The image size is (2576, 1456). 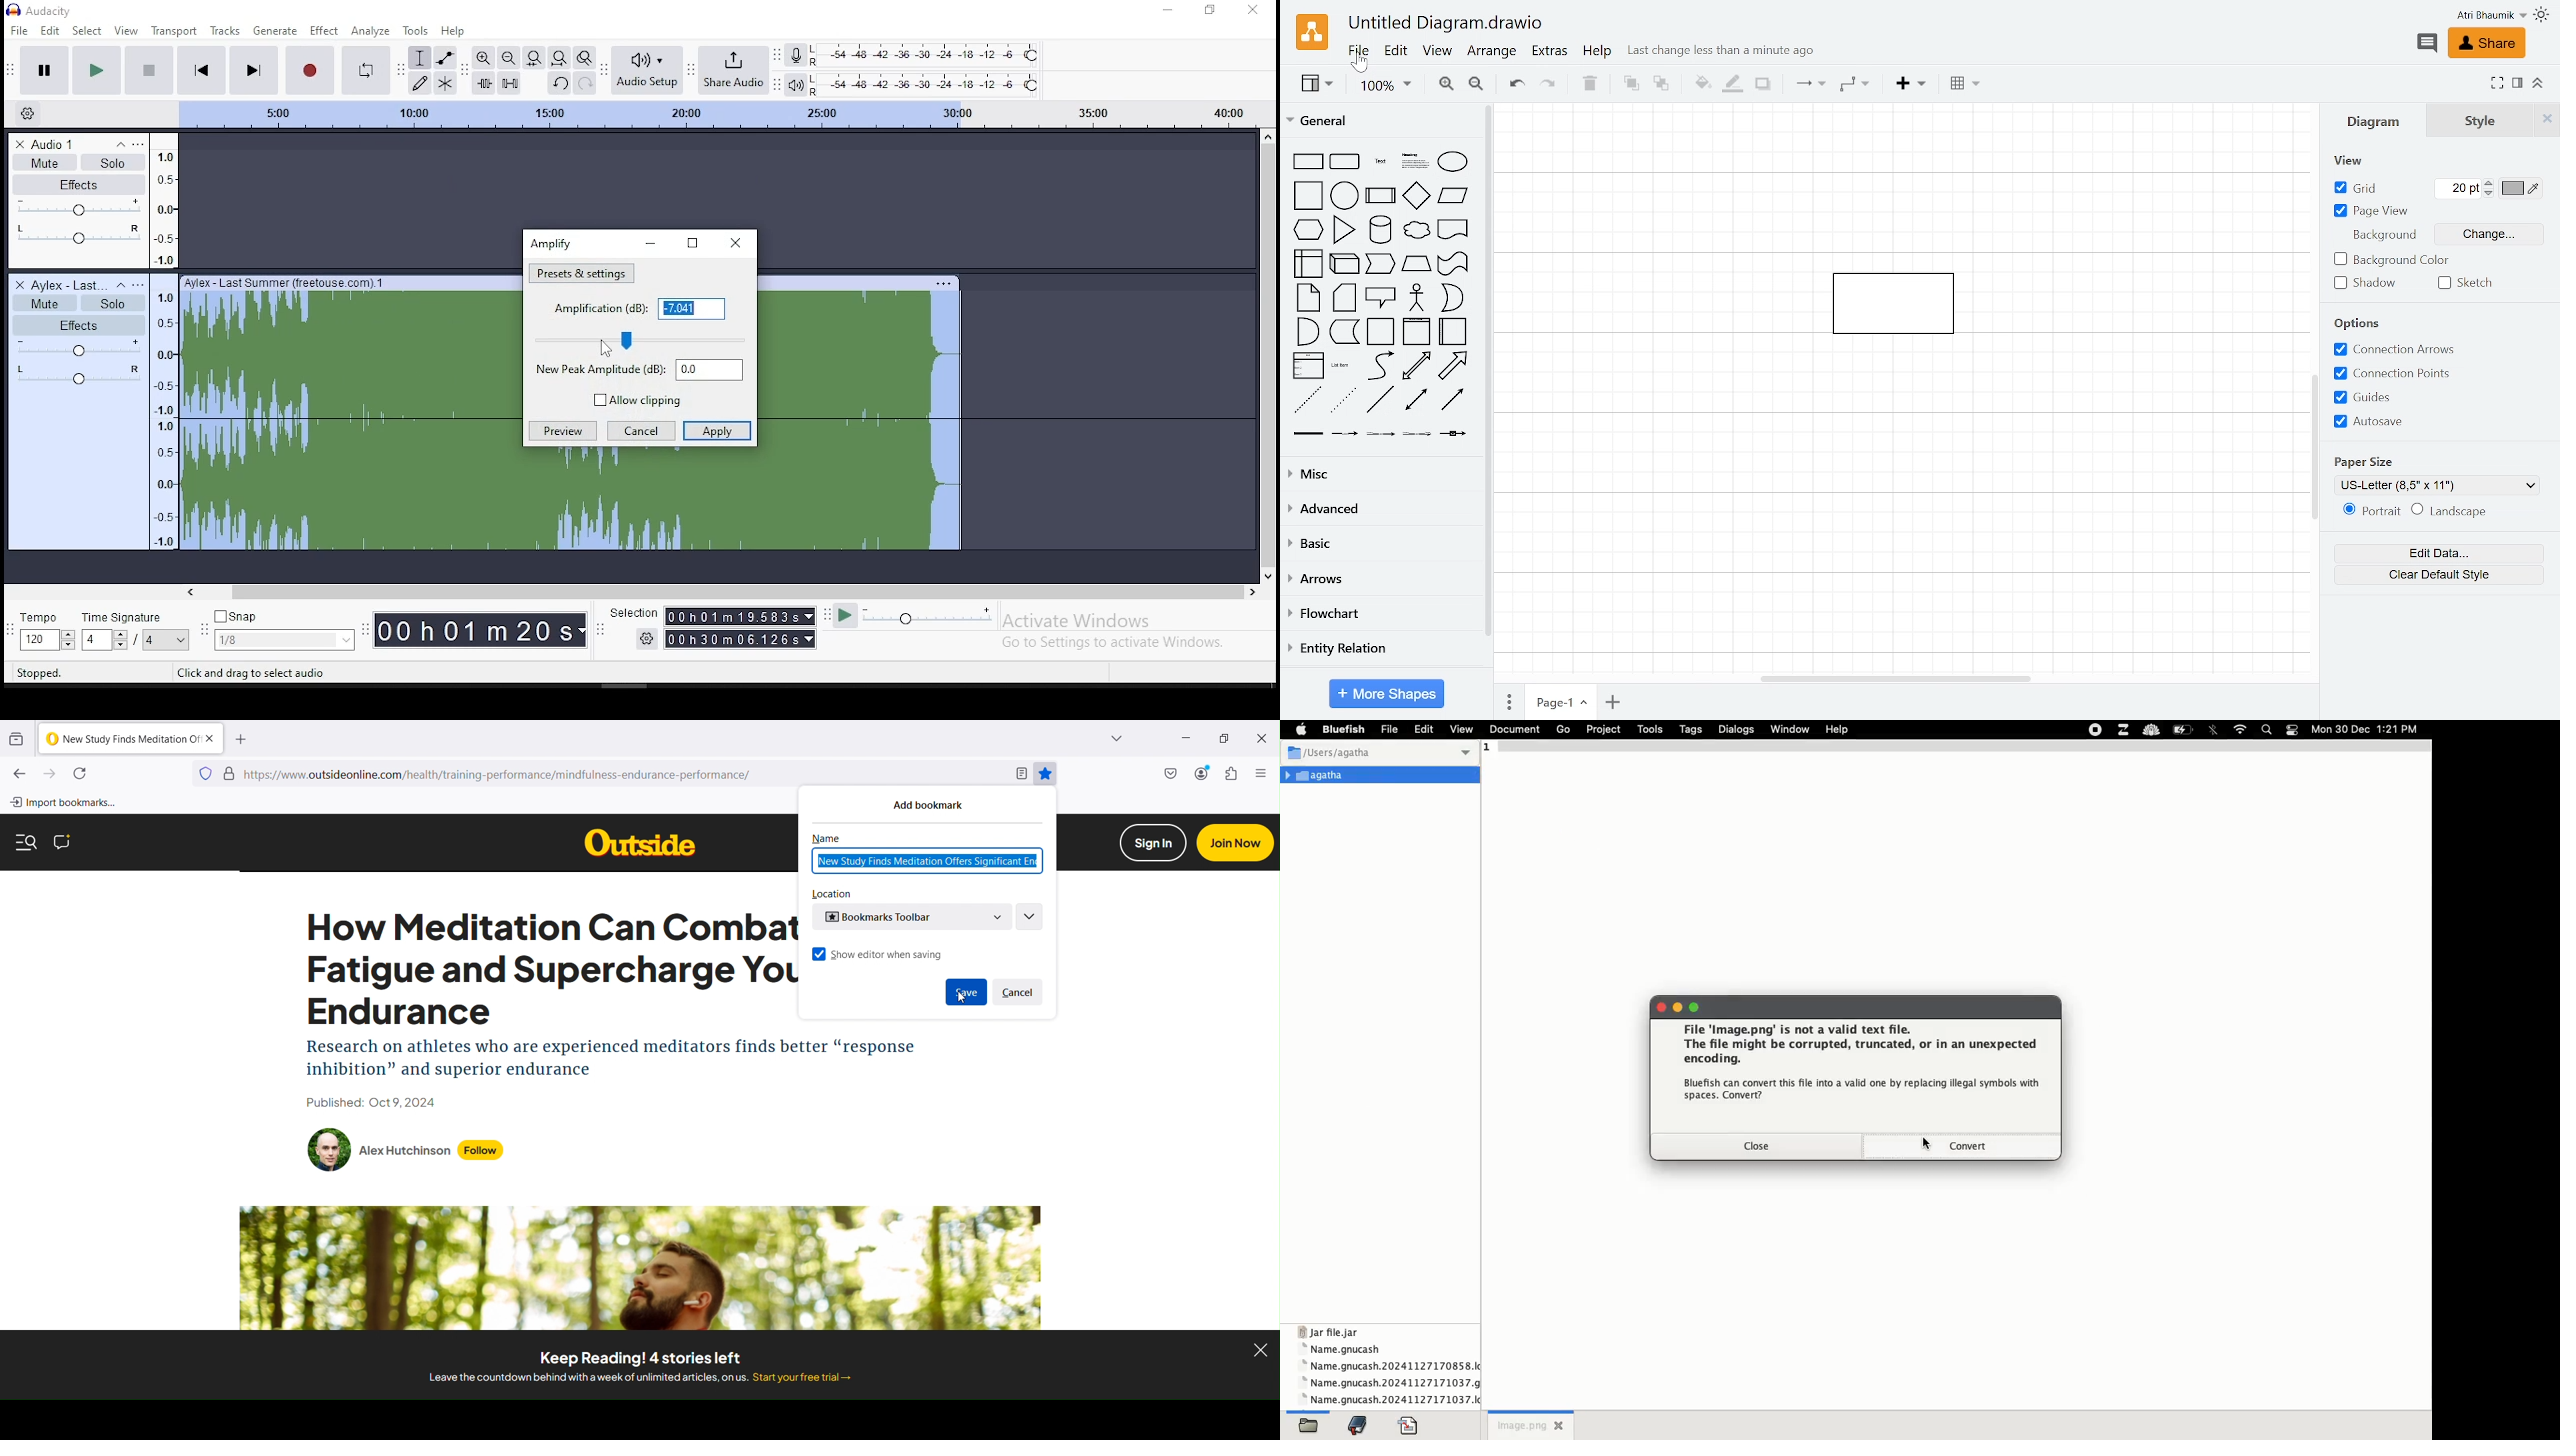 I want to click on Sketch, so click(x=2468, y=283).